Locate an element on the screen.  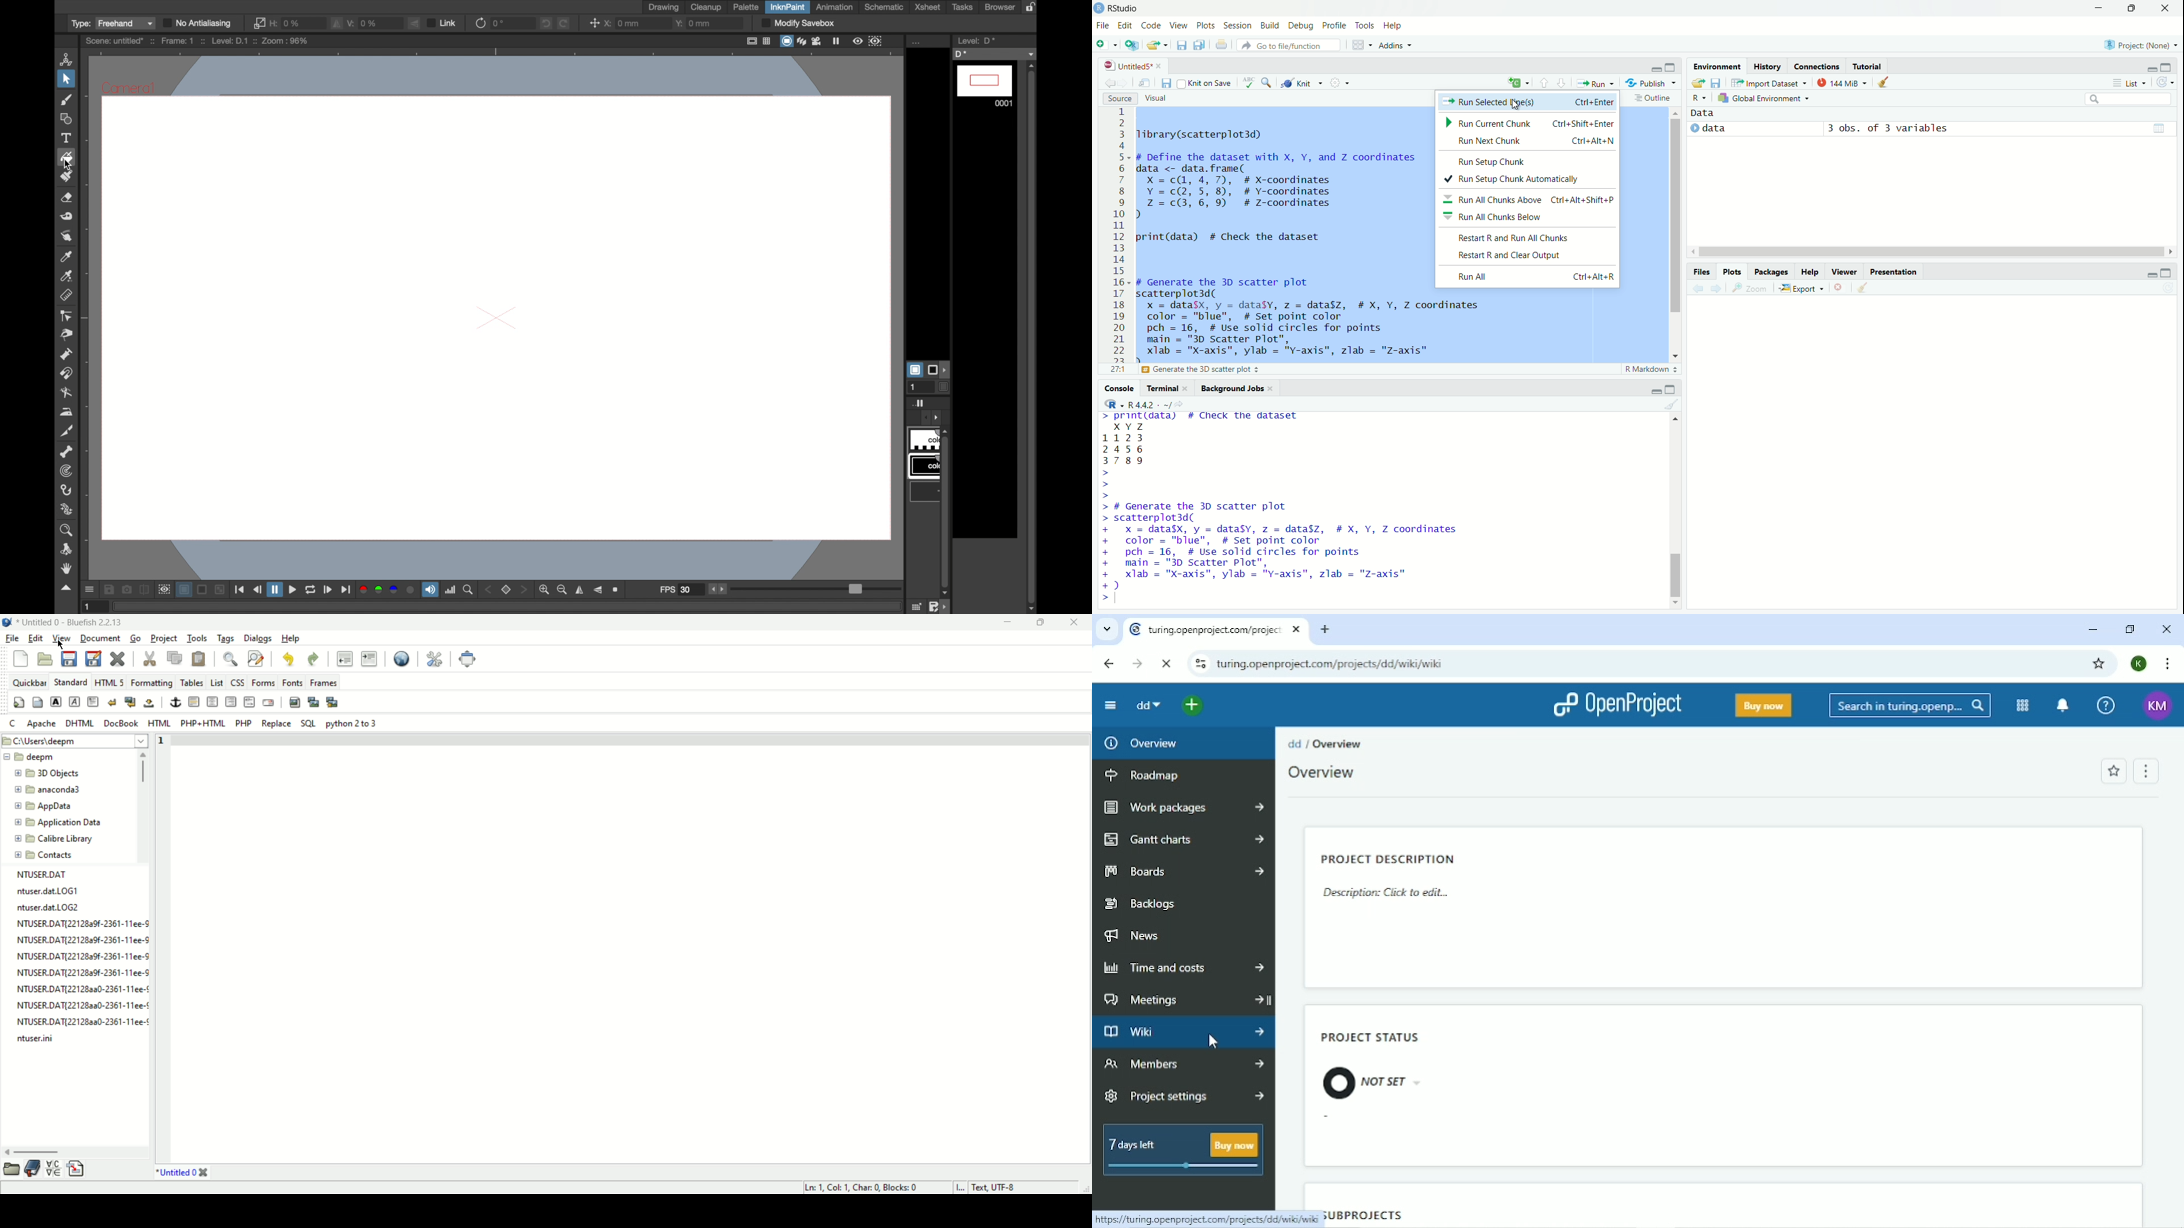
find/replace is located at coordinates (1268, 83).